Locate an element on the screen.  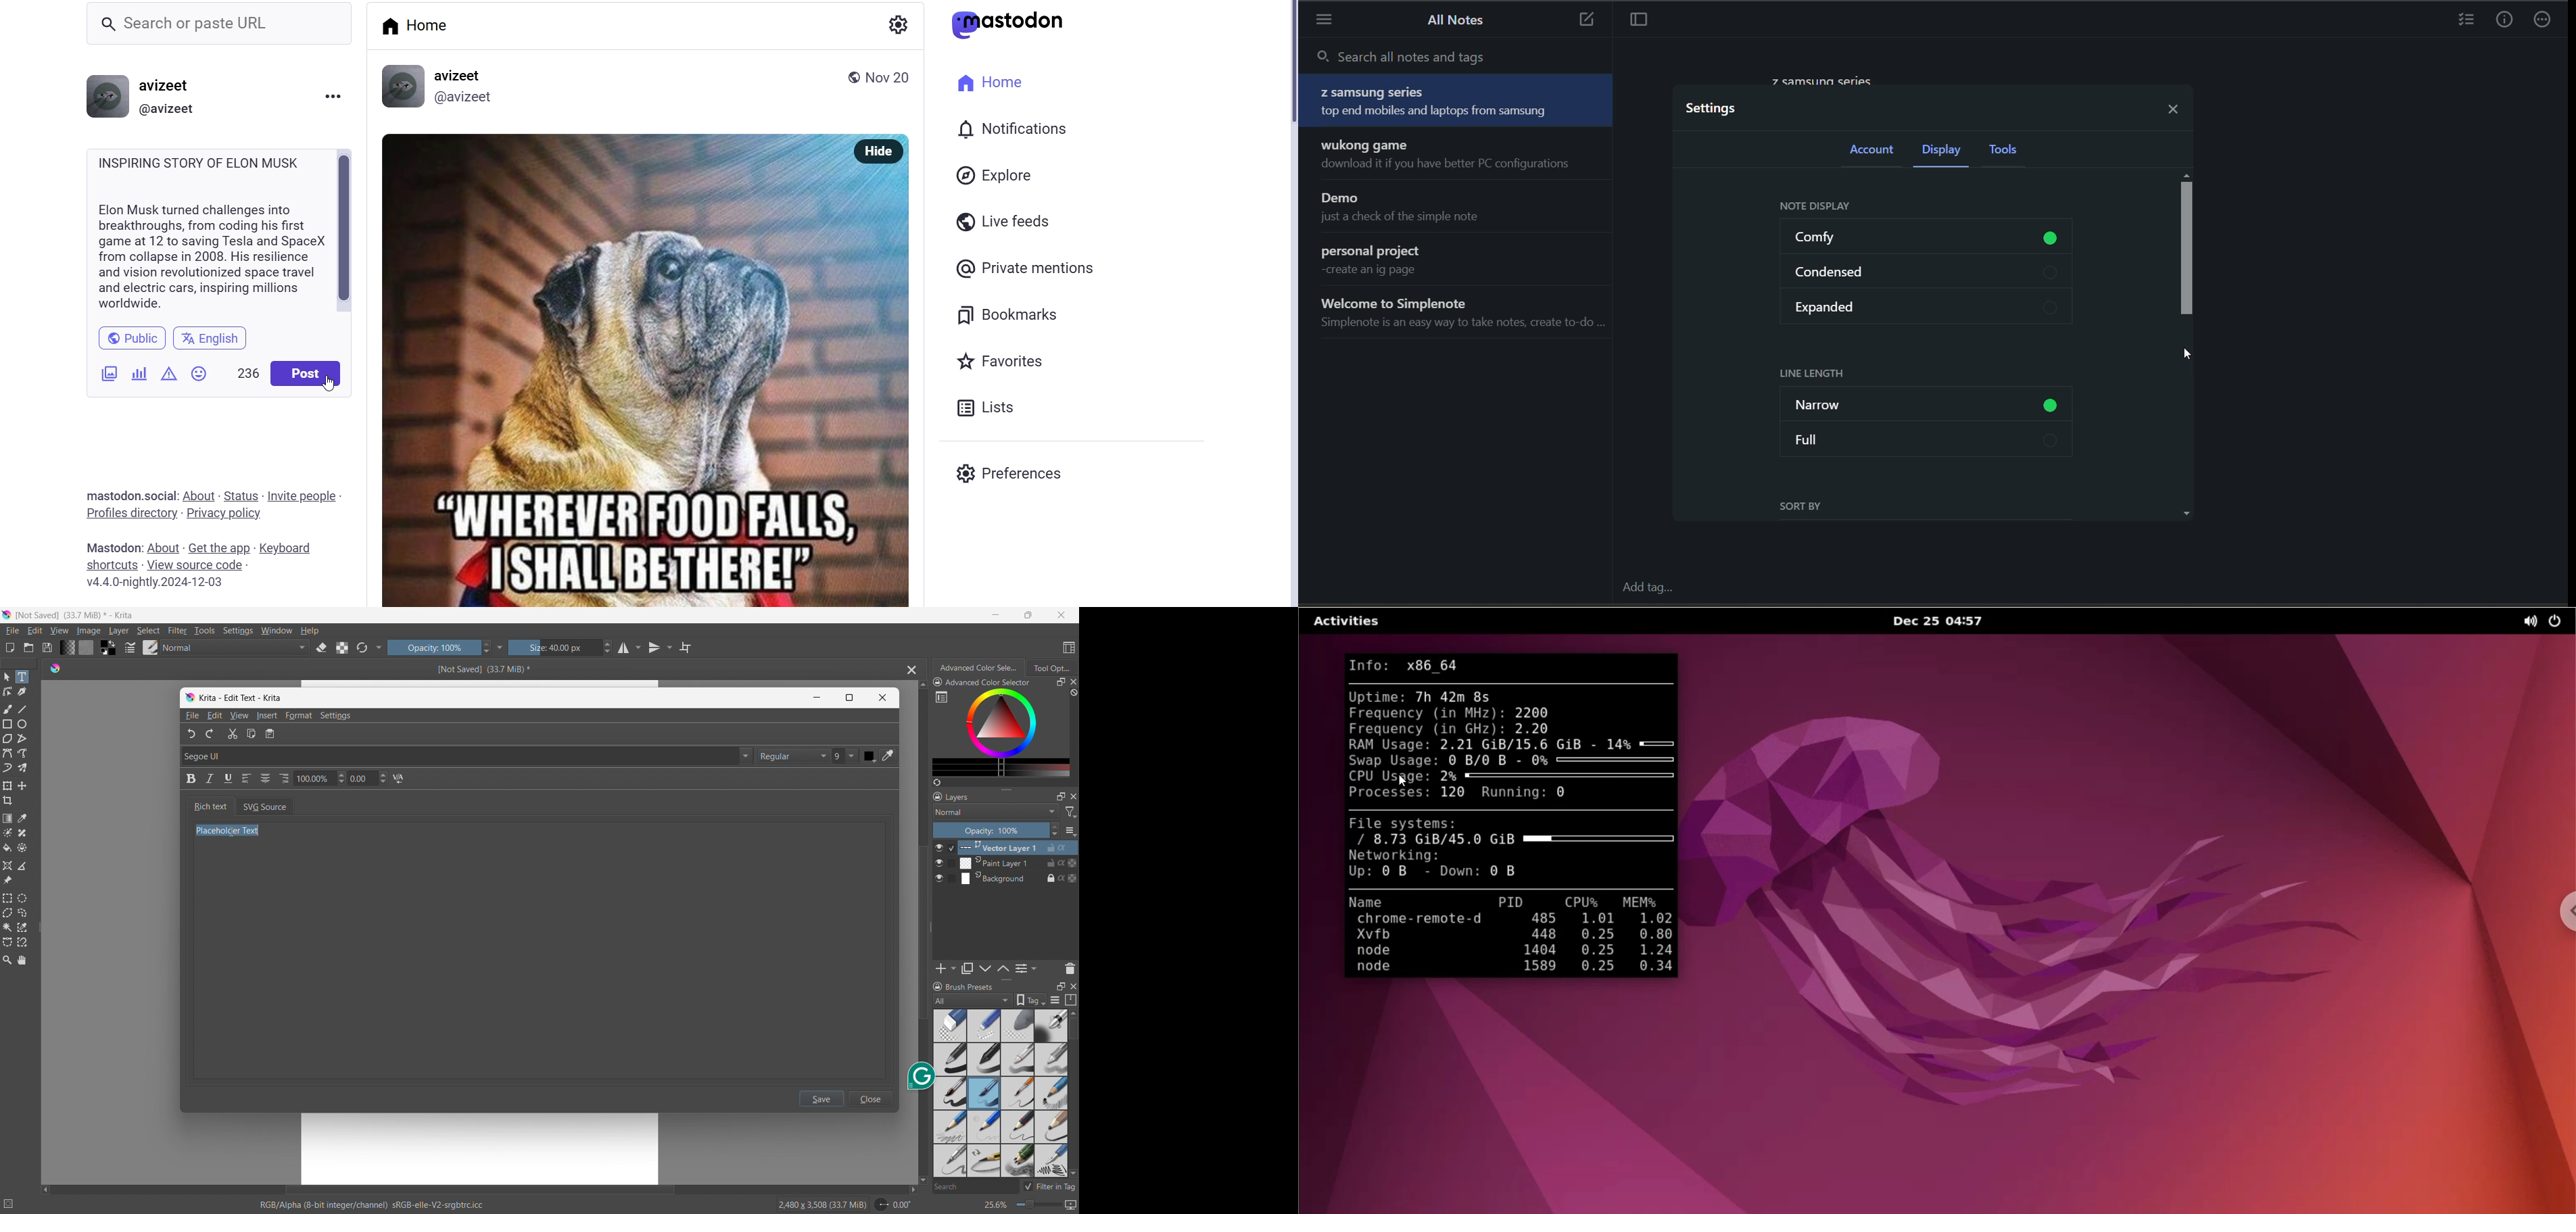
wrap around mode is located at coordinates (686, 647).